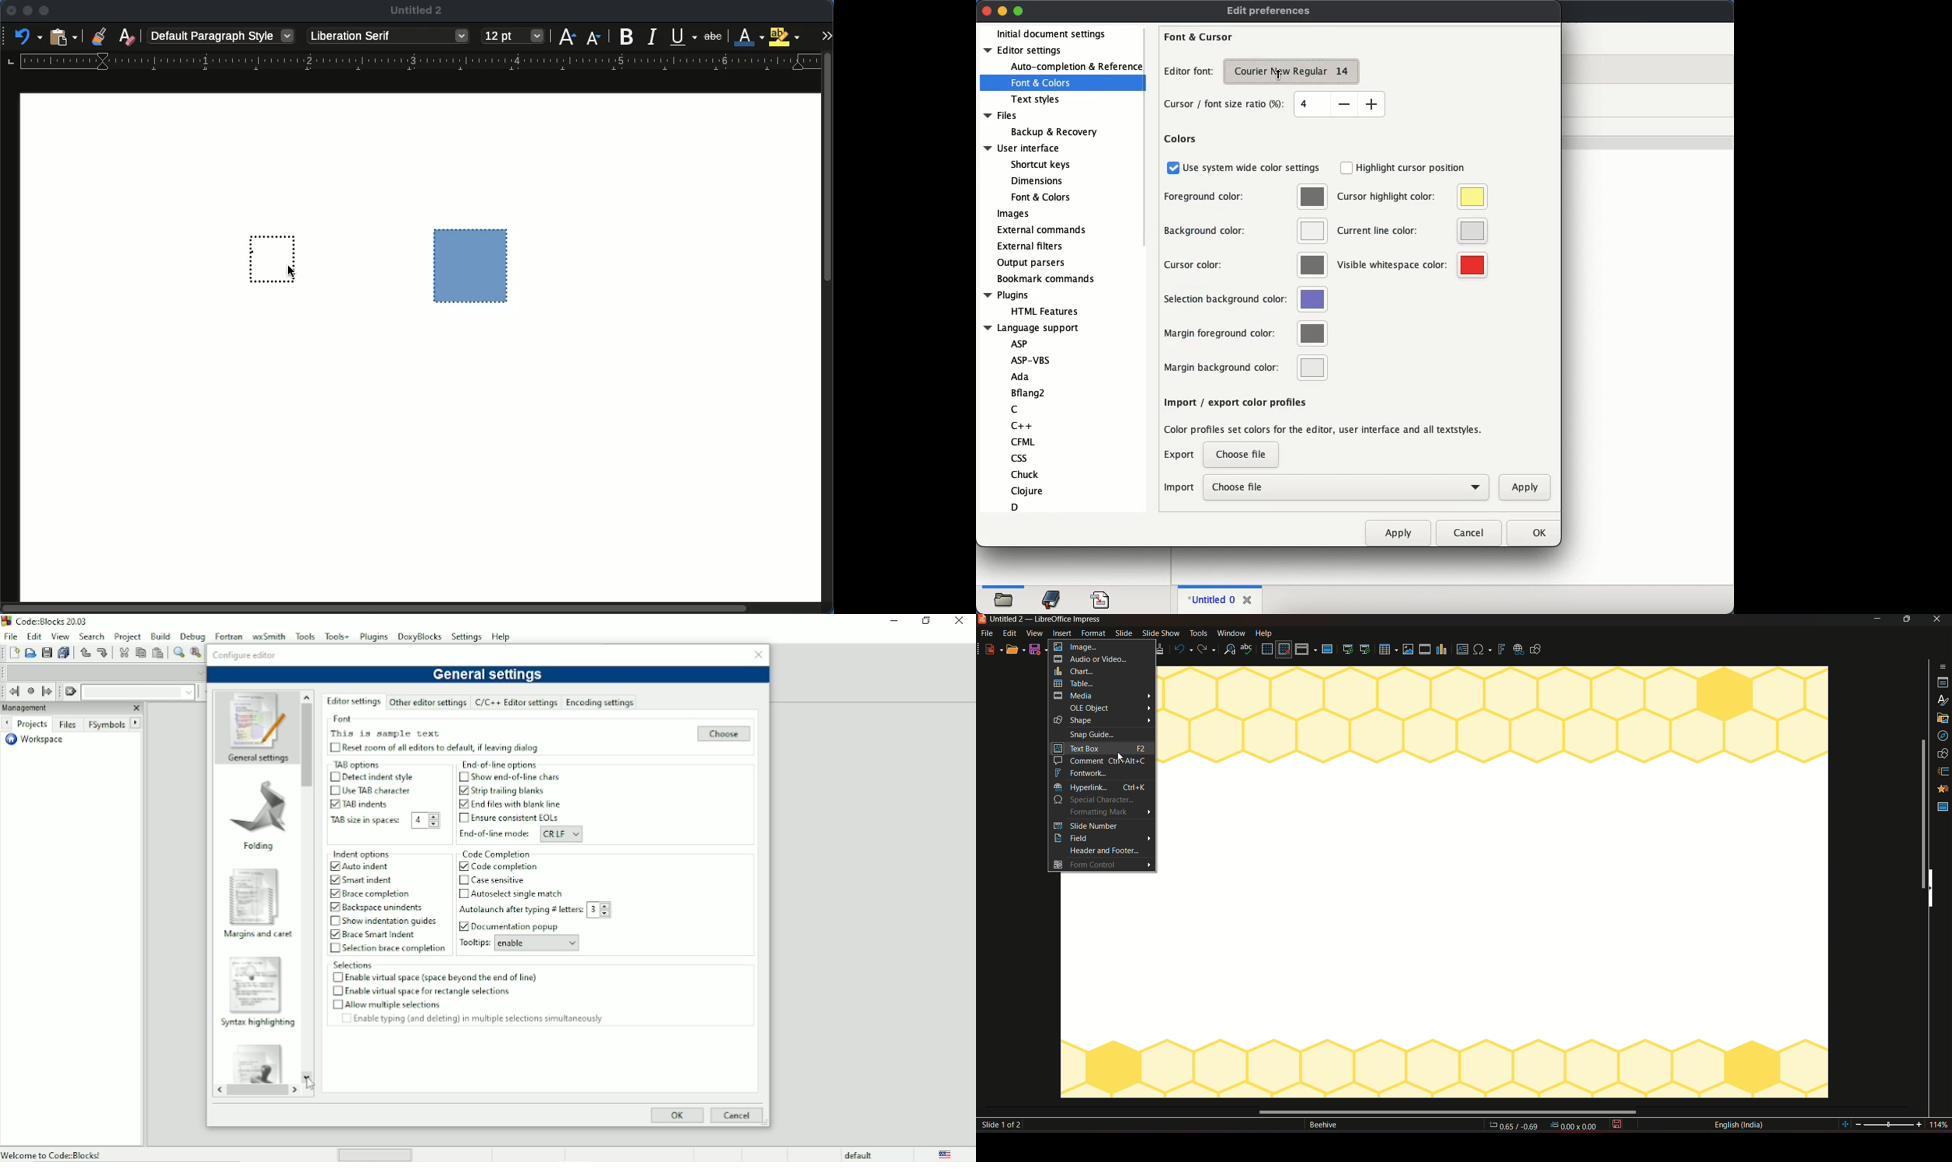  I want to click on untitled, so click(1209, 600).